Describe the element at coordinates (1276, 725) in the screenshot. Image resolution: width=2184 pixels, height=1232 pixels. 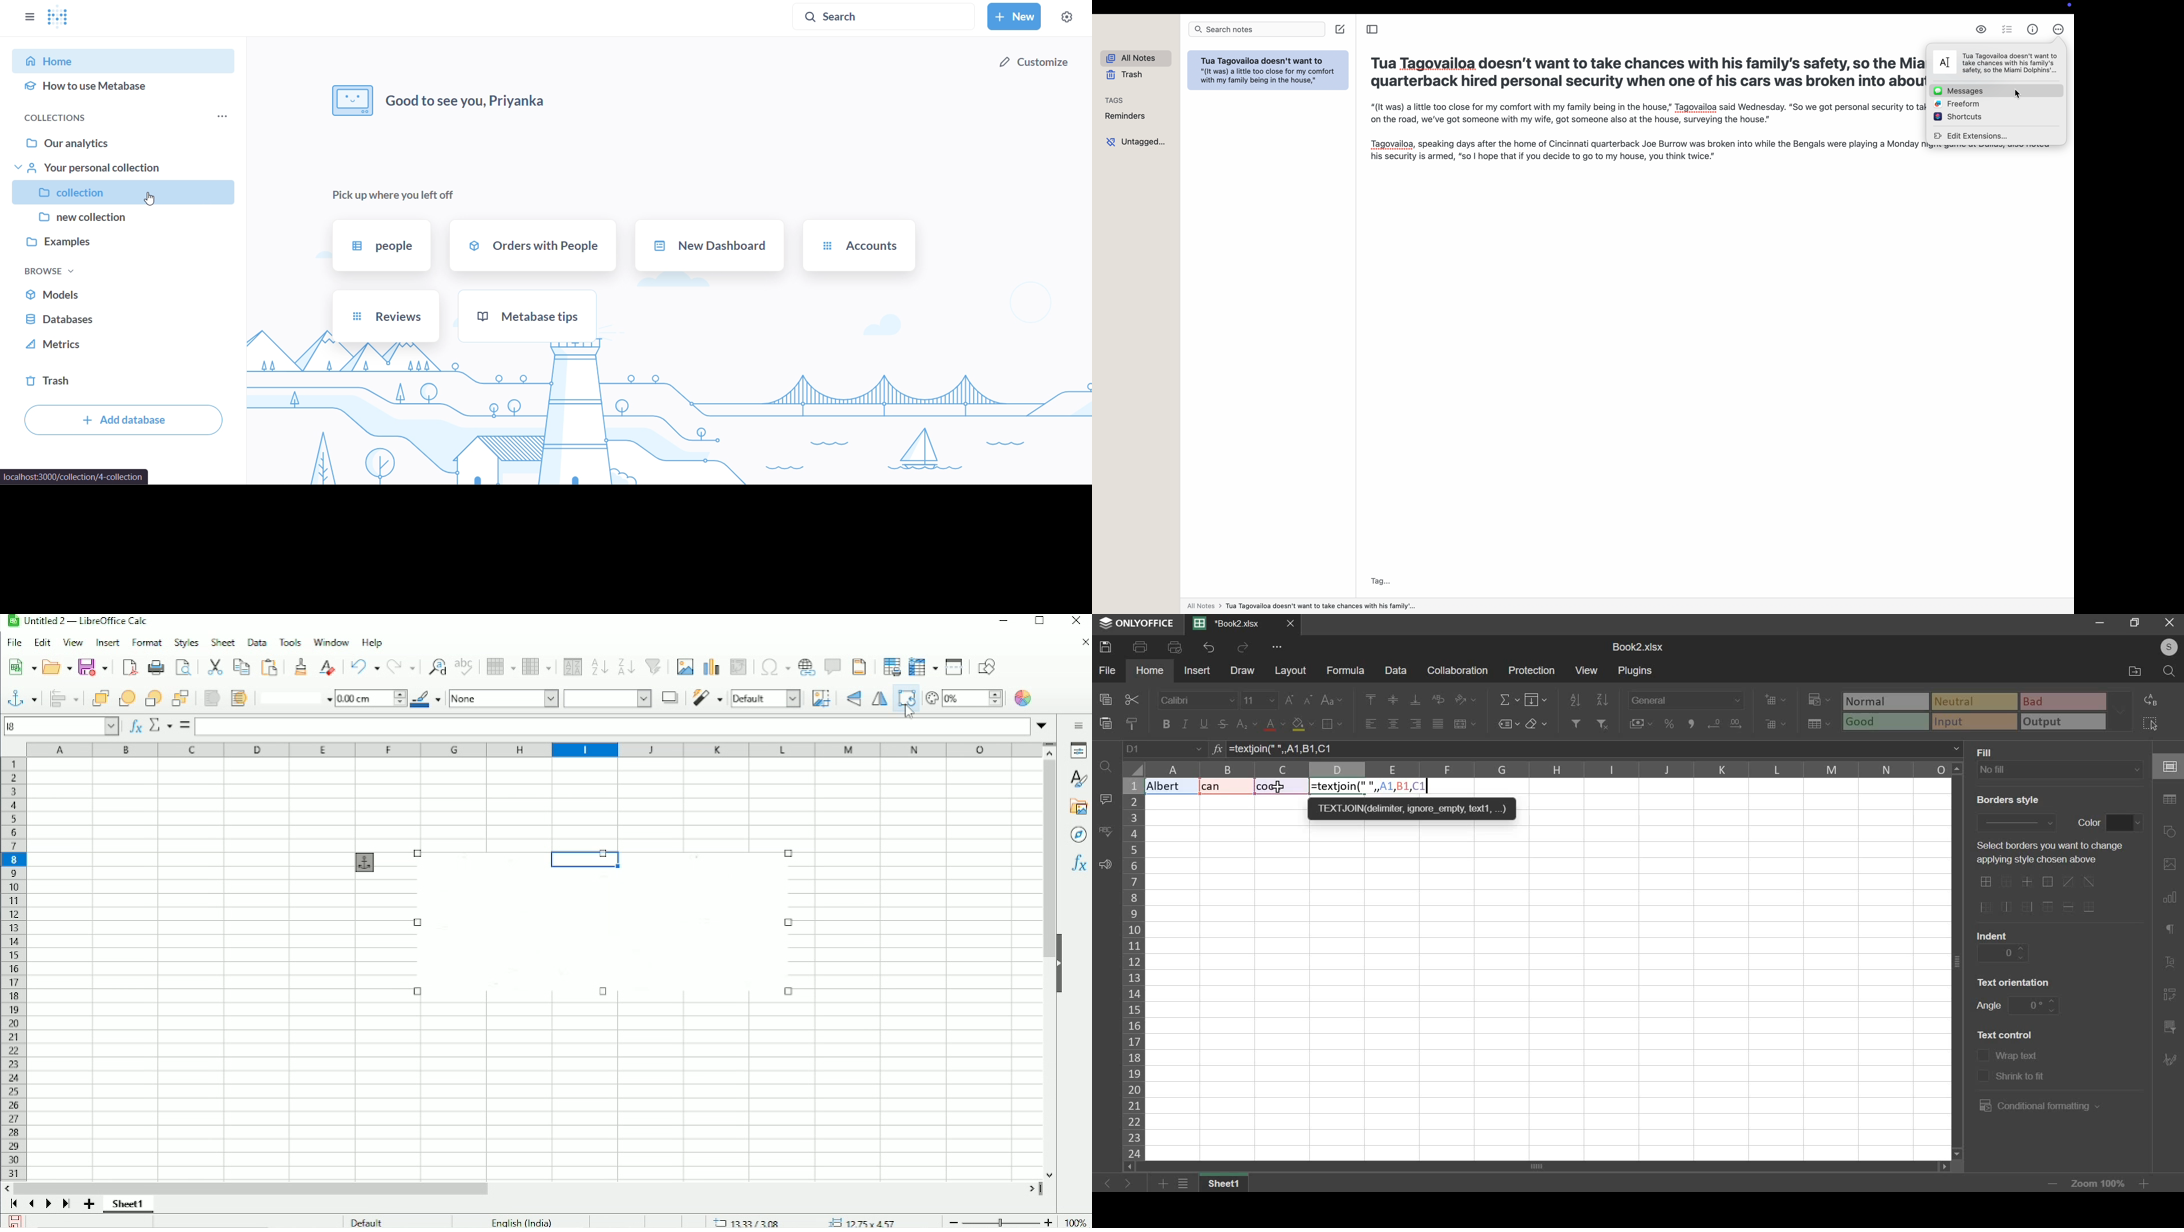
I see `text color` at that location.